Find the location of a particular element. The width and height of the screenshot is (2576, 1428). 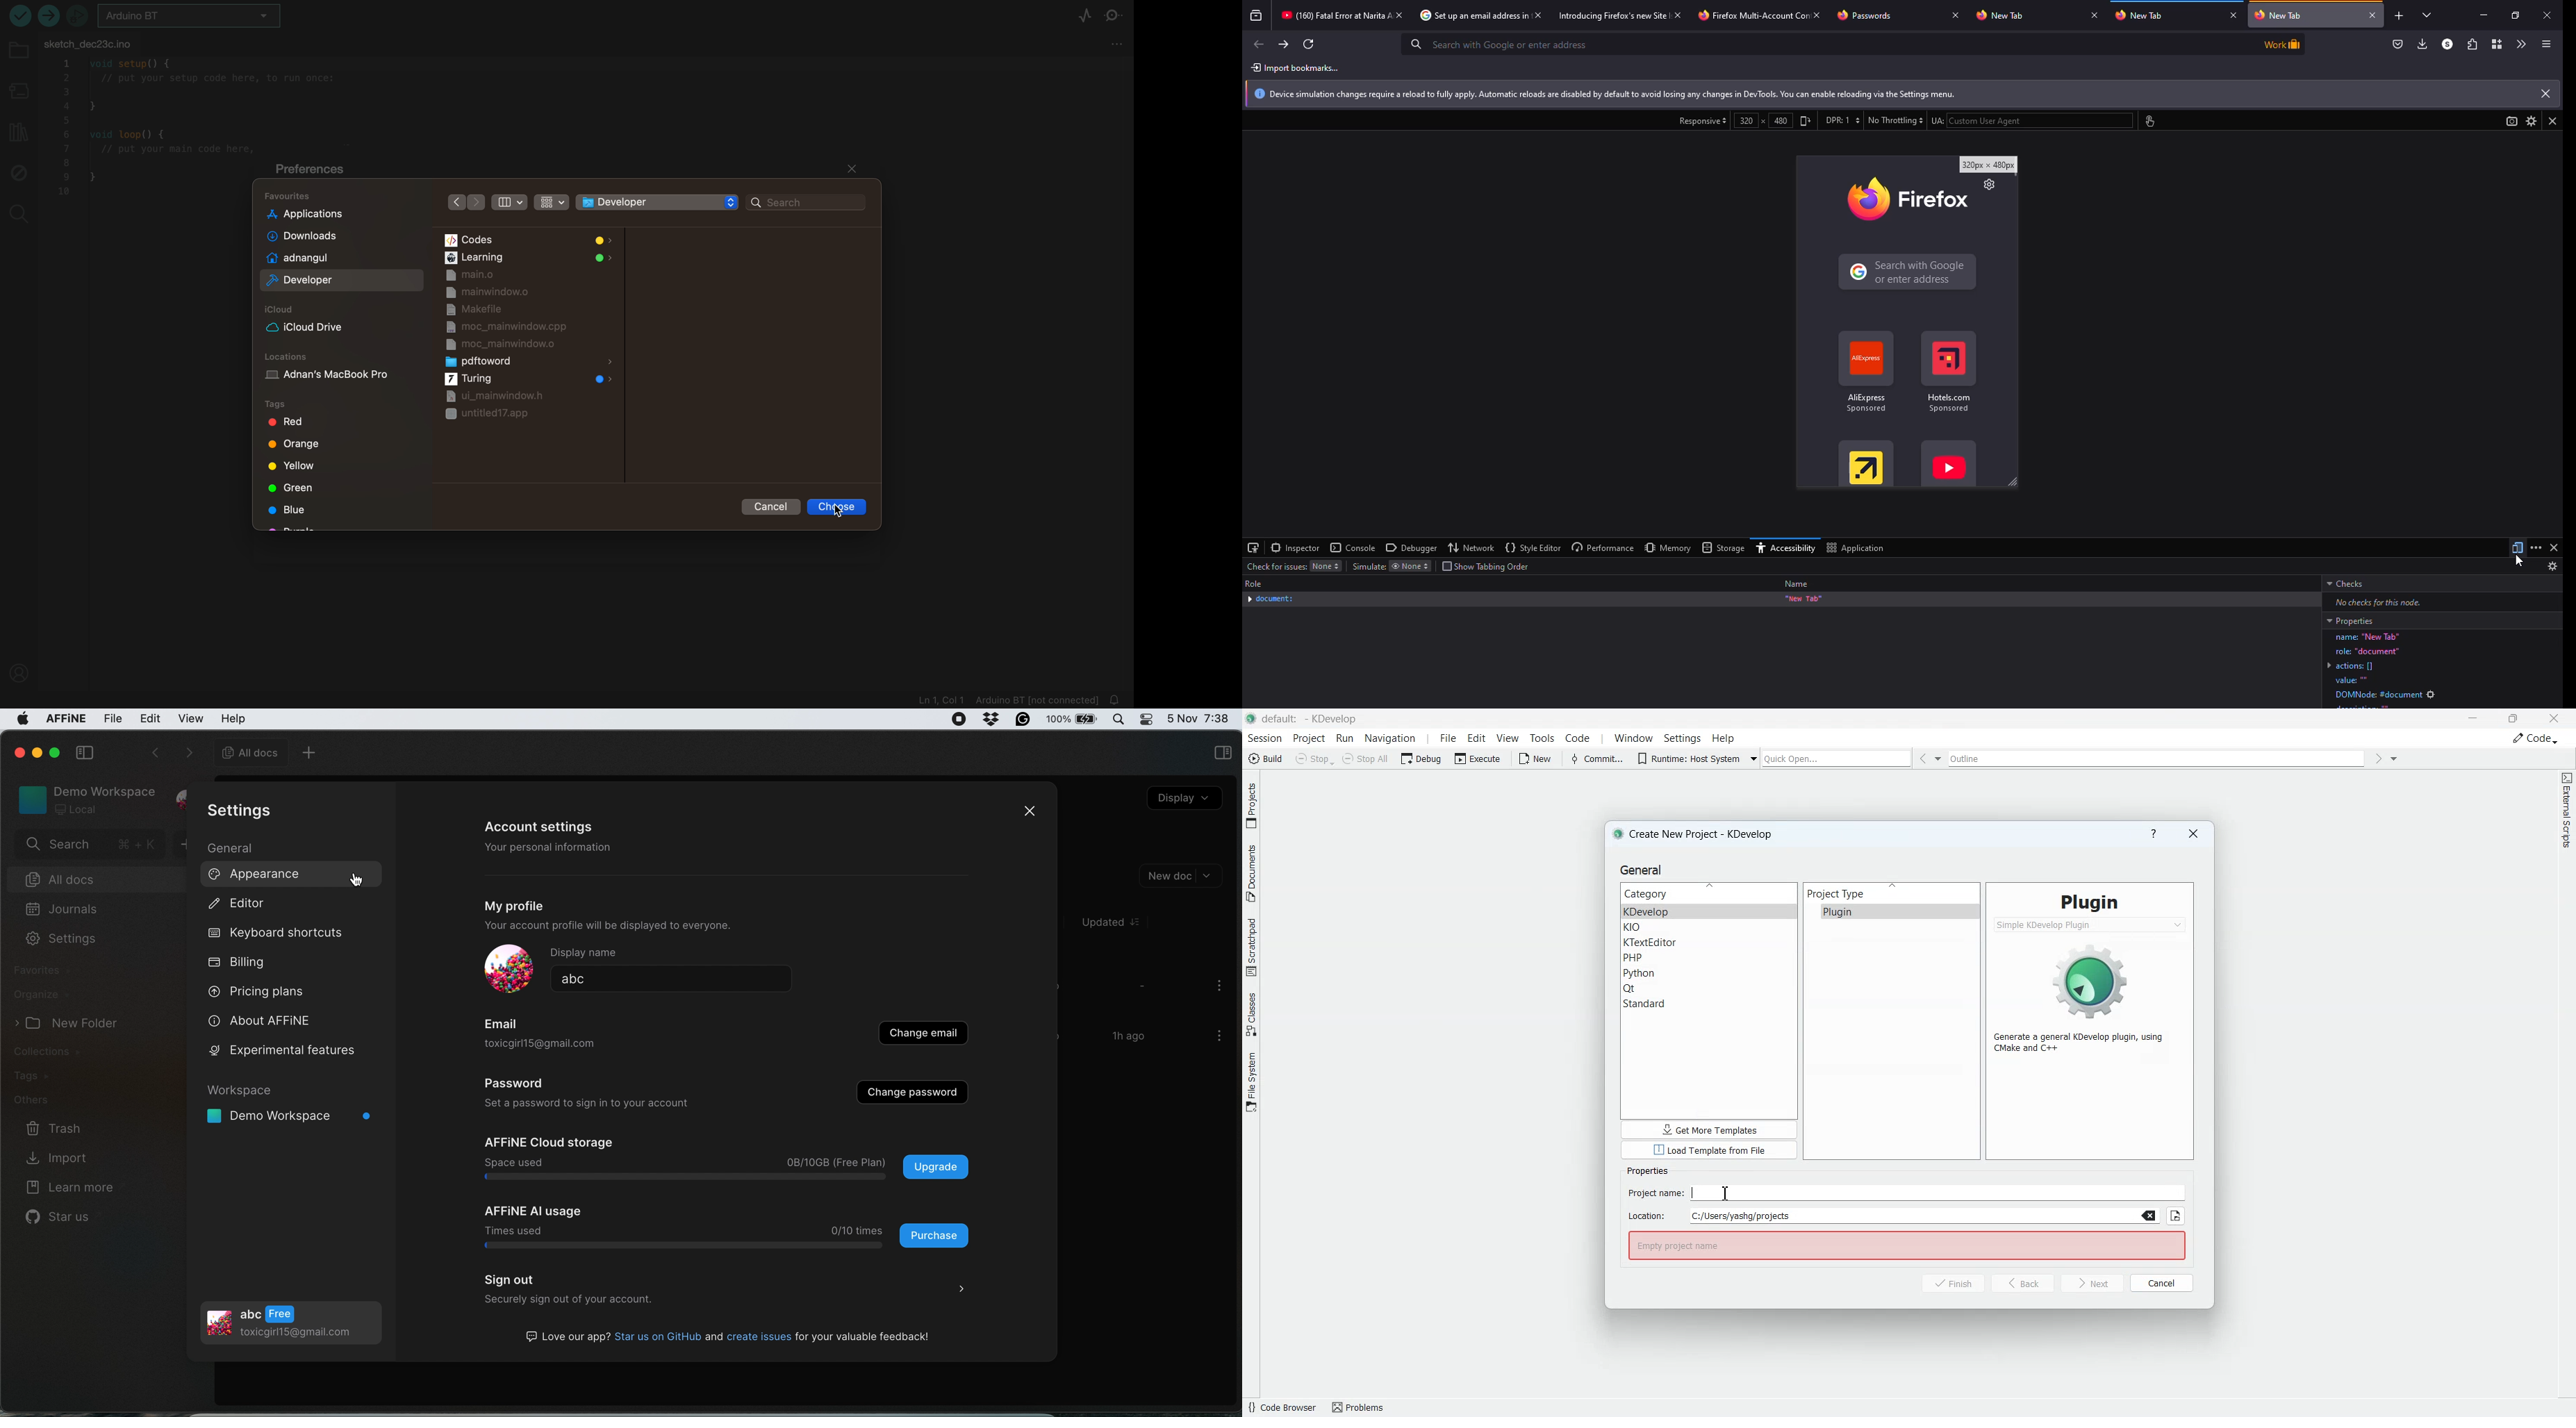

search is located at coordinates (89, 845).